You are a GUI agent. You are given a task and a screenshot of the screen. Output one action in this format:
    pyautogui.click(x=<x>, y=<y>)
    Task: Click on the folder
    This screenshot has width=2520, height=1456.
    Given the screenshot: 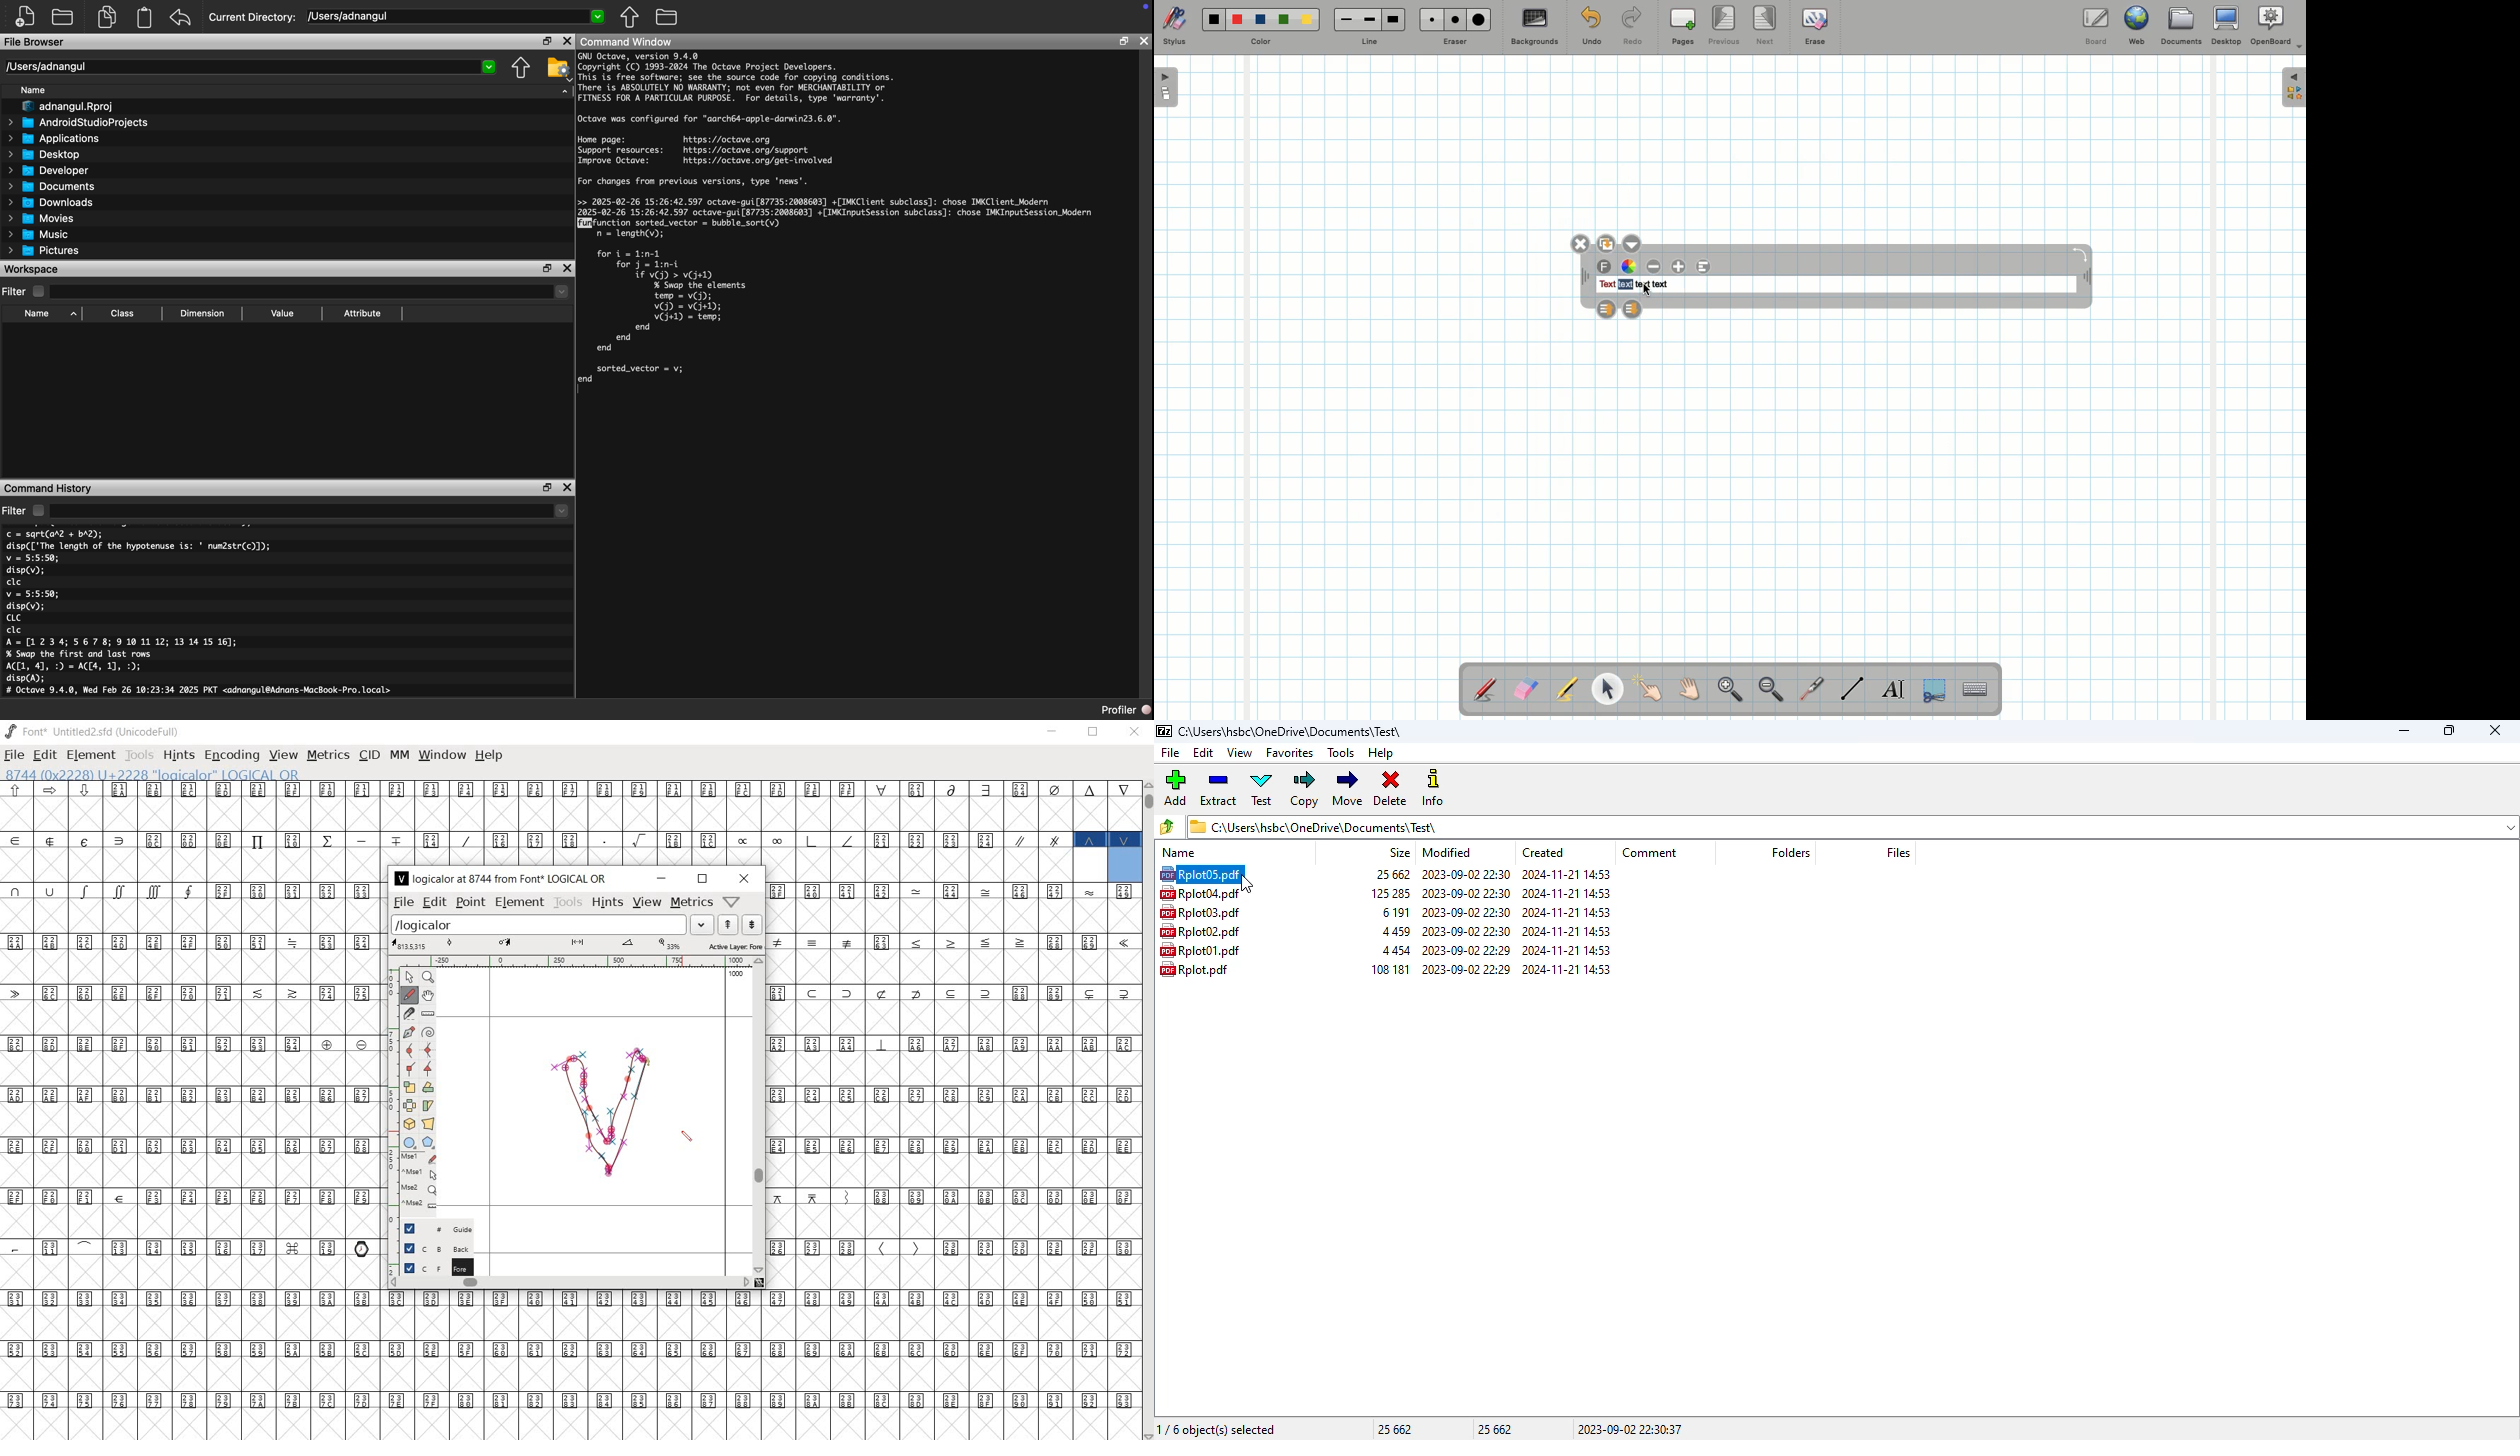 What is the action you would take?
    pyautogui.click(x=1292, y=731)
    